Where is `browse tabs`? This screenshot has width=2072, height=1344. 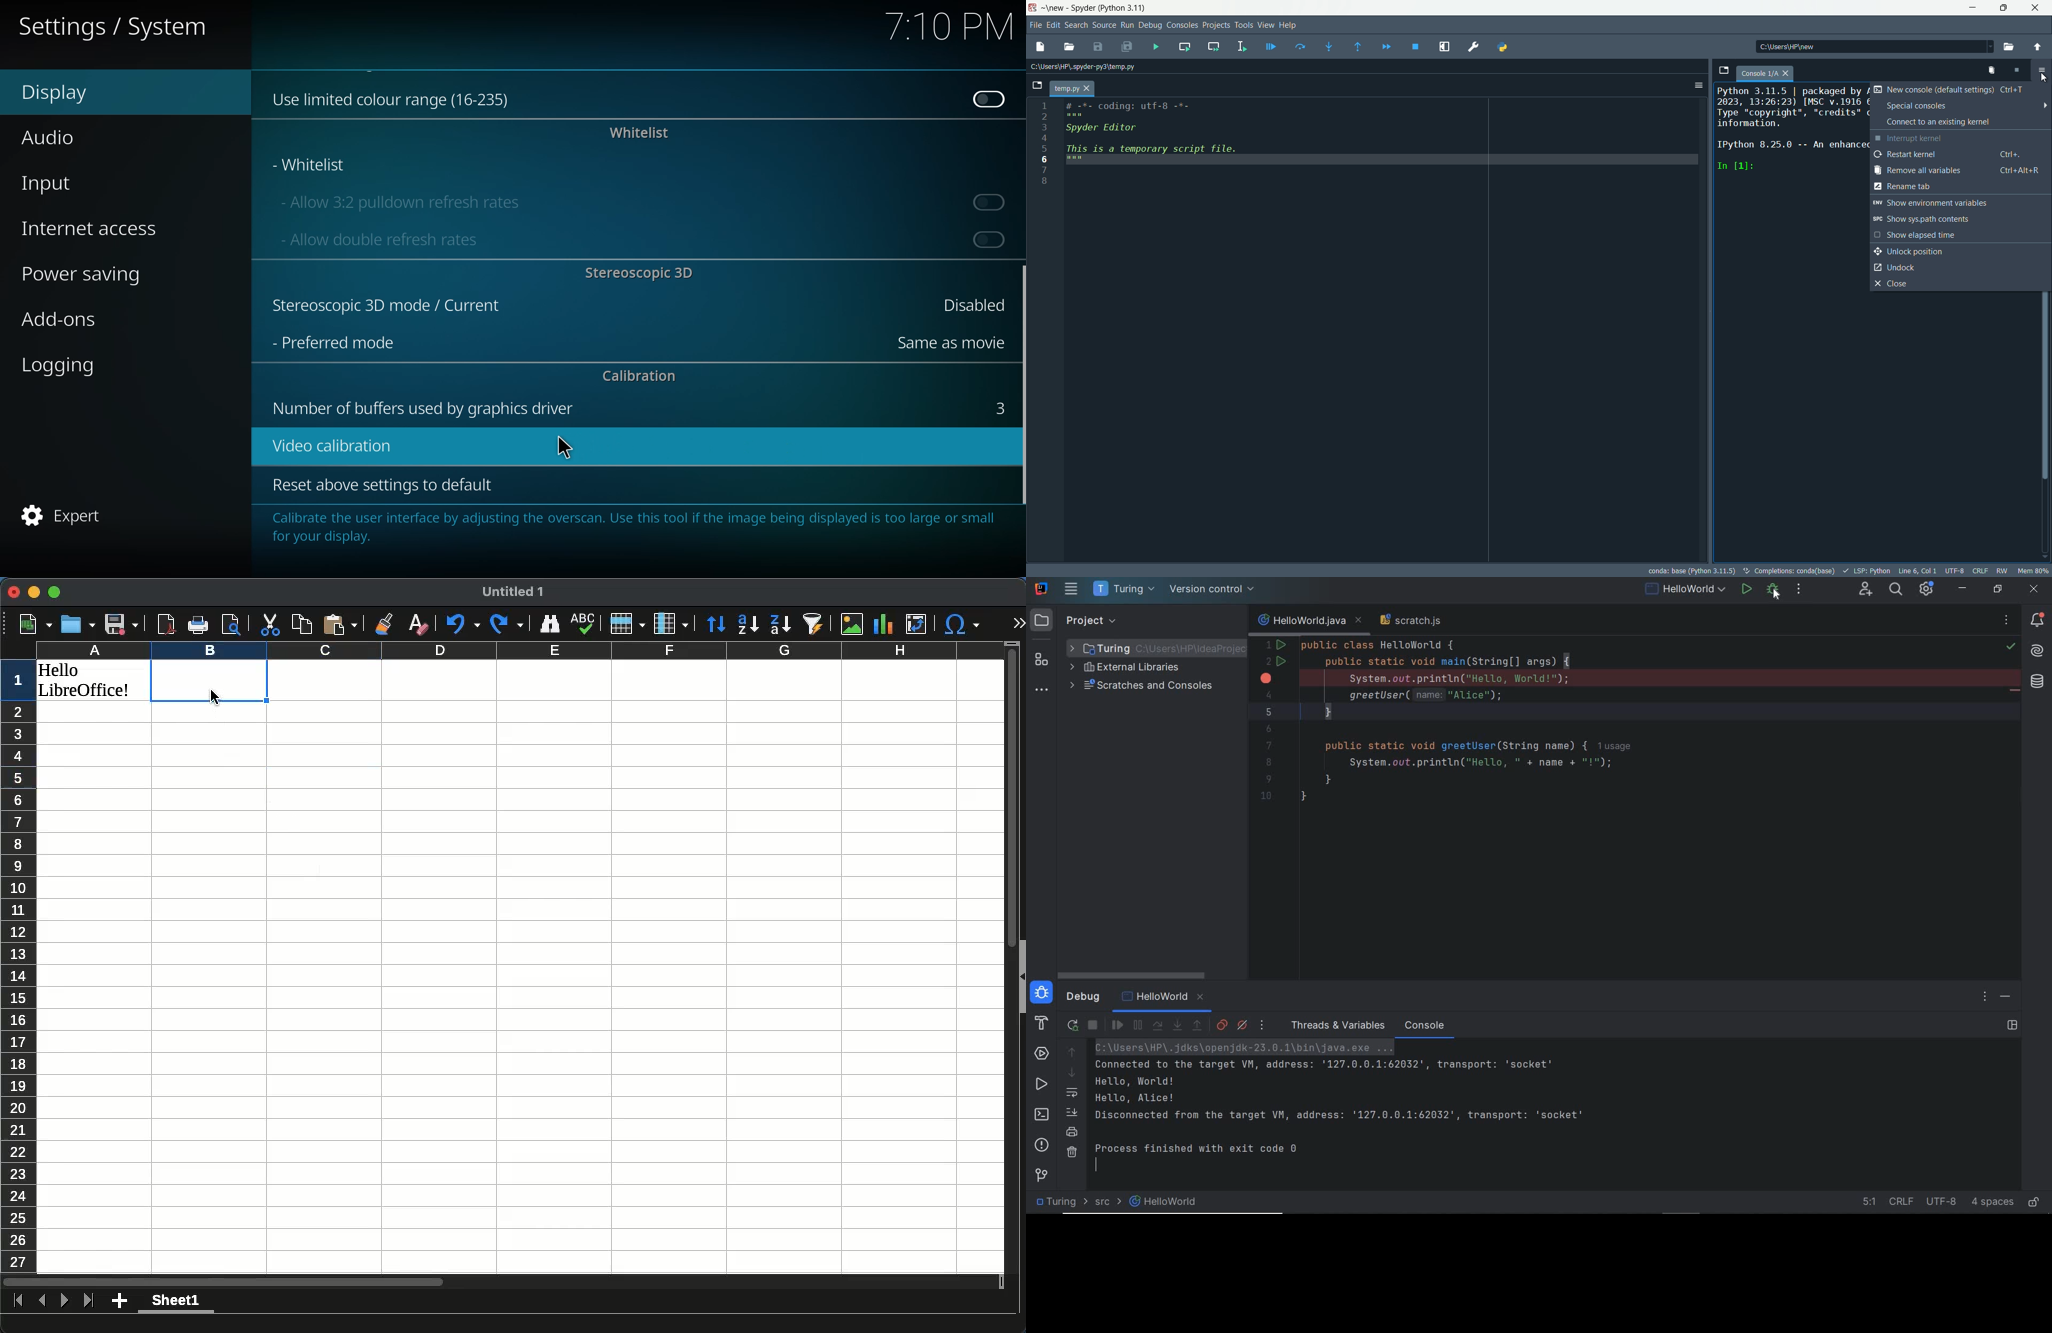 browse tabs is located at coordinates (1724, 71).